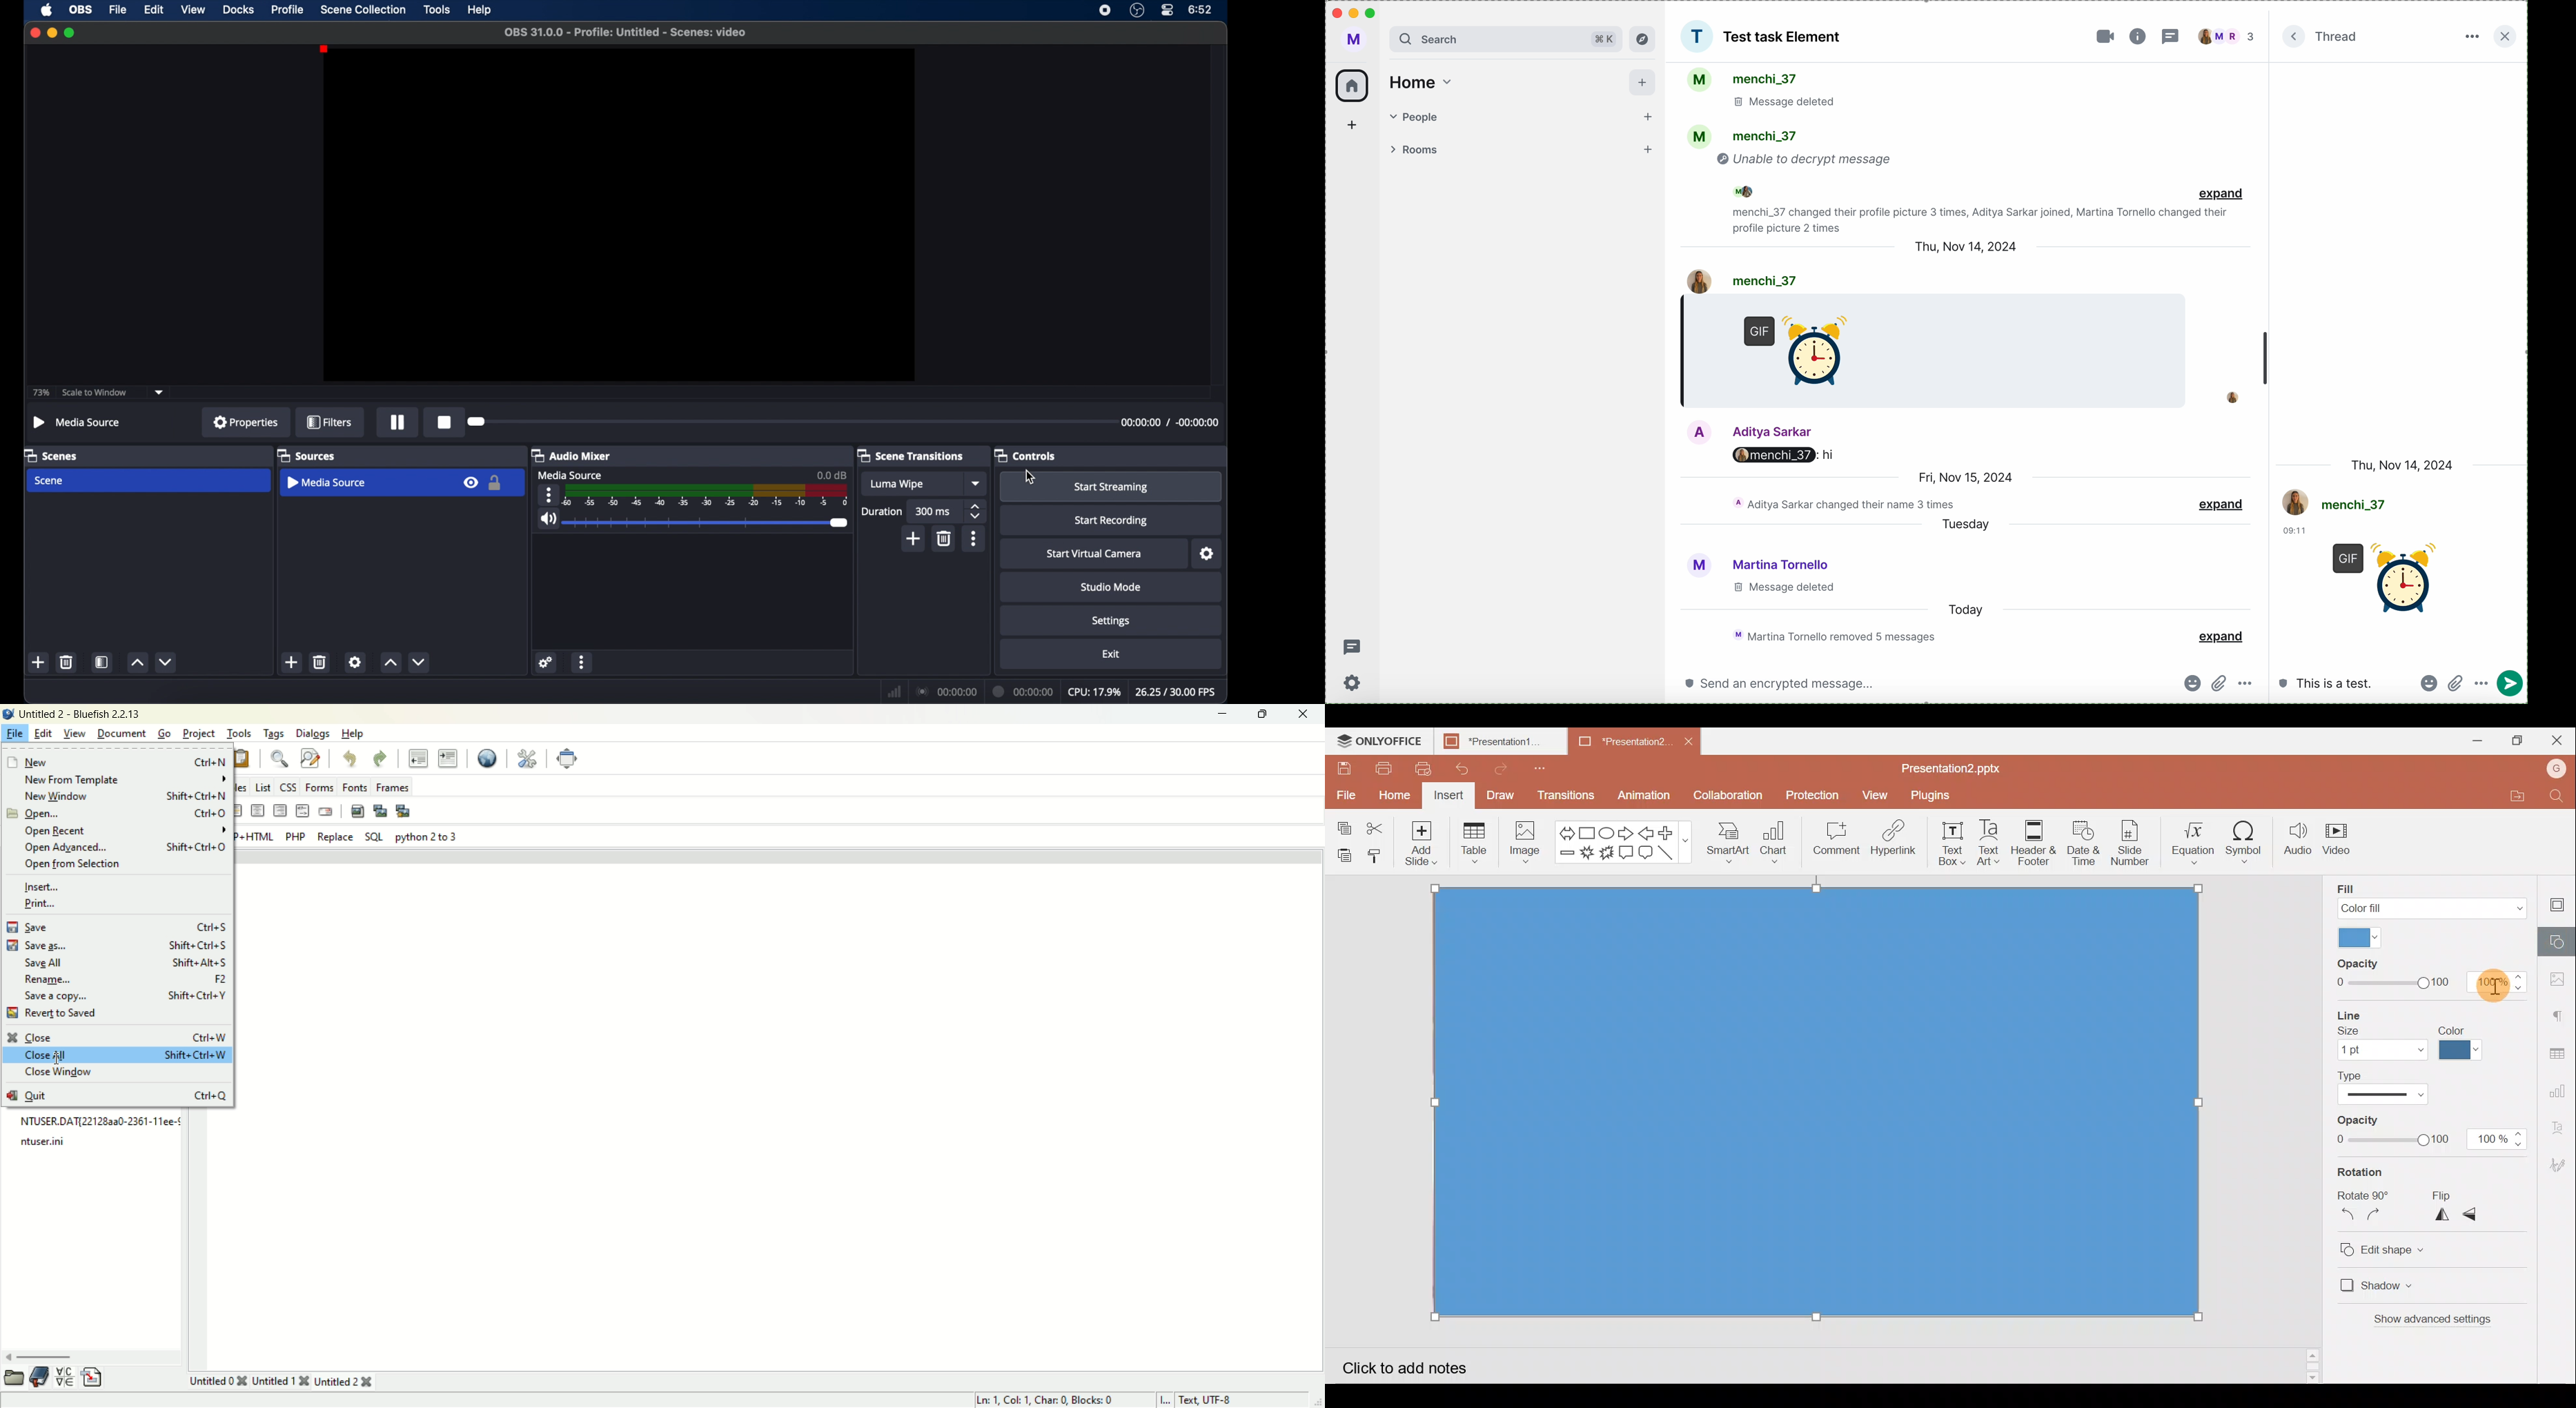 The image size is (2576, 1428). Describe the element at coordinates (42, 392) in the screenshot. I see `73%` at that location.